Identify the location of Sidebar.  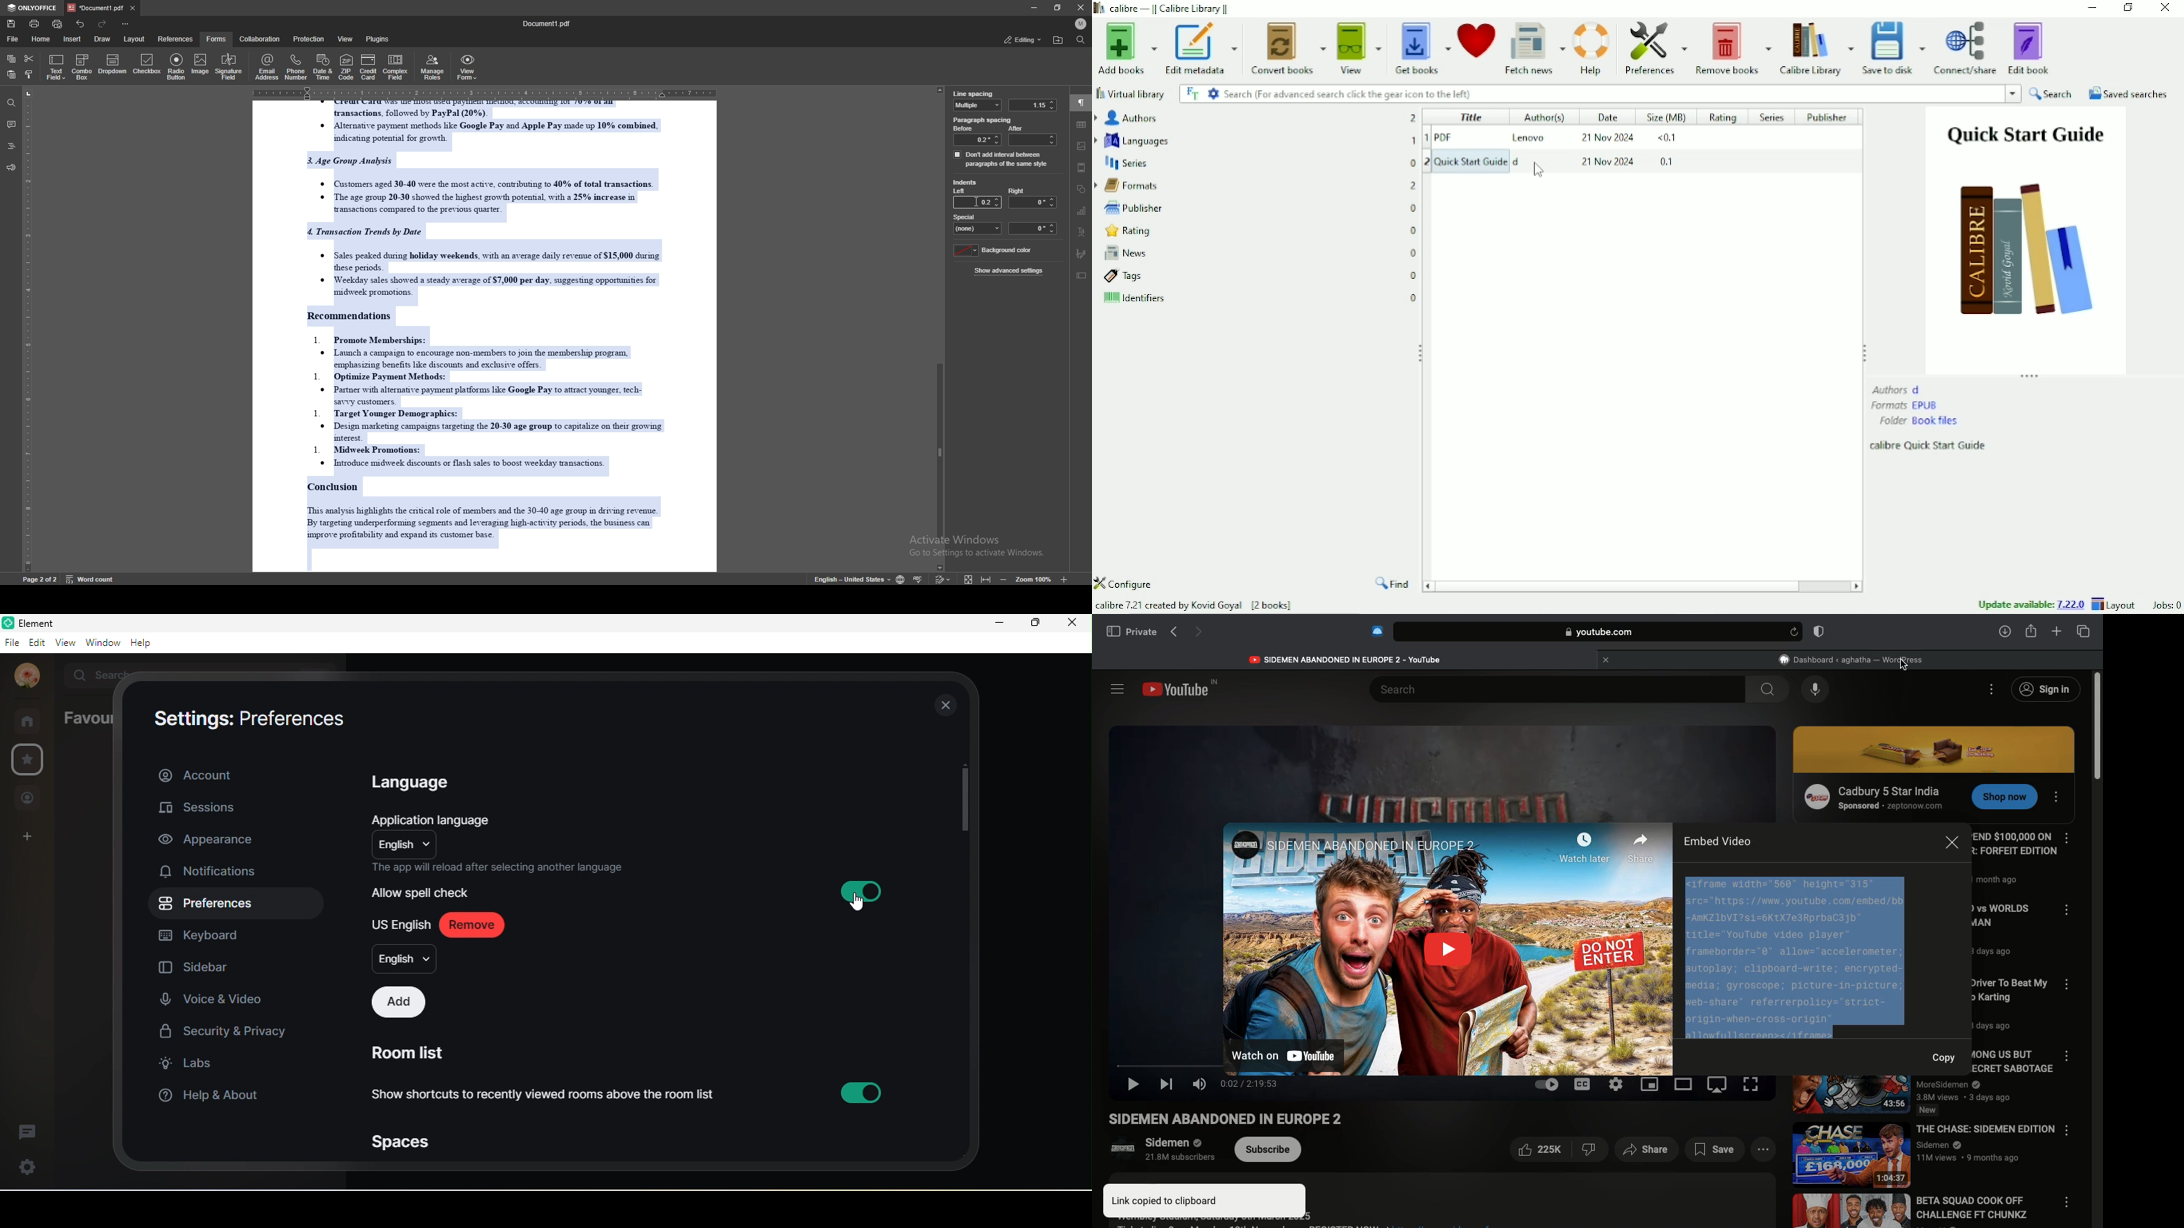
(1117, 688).